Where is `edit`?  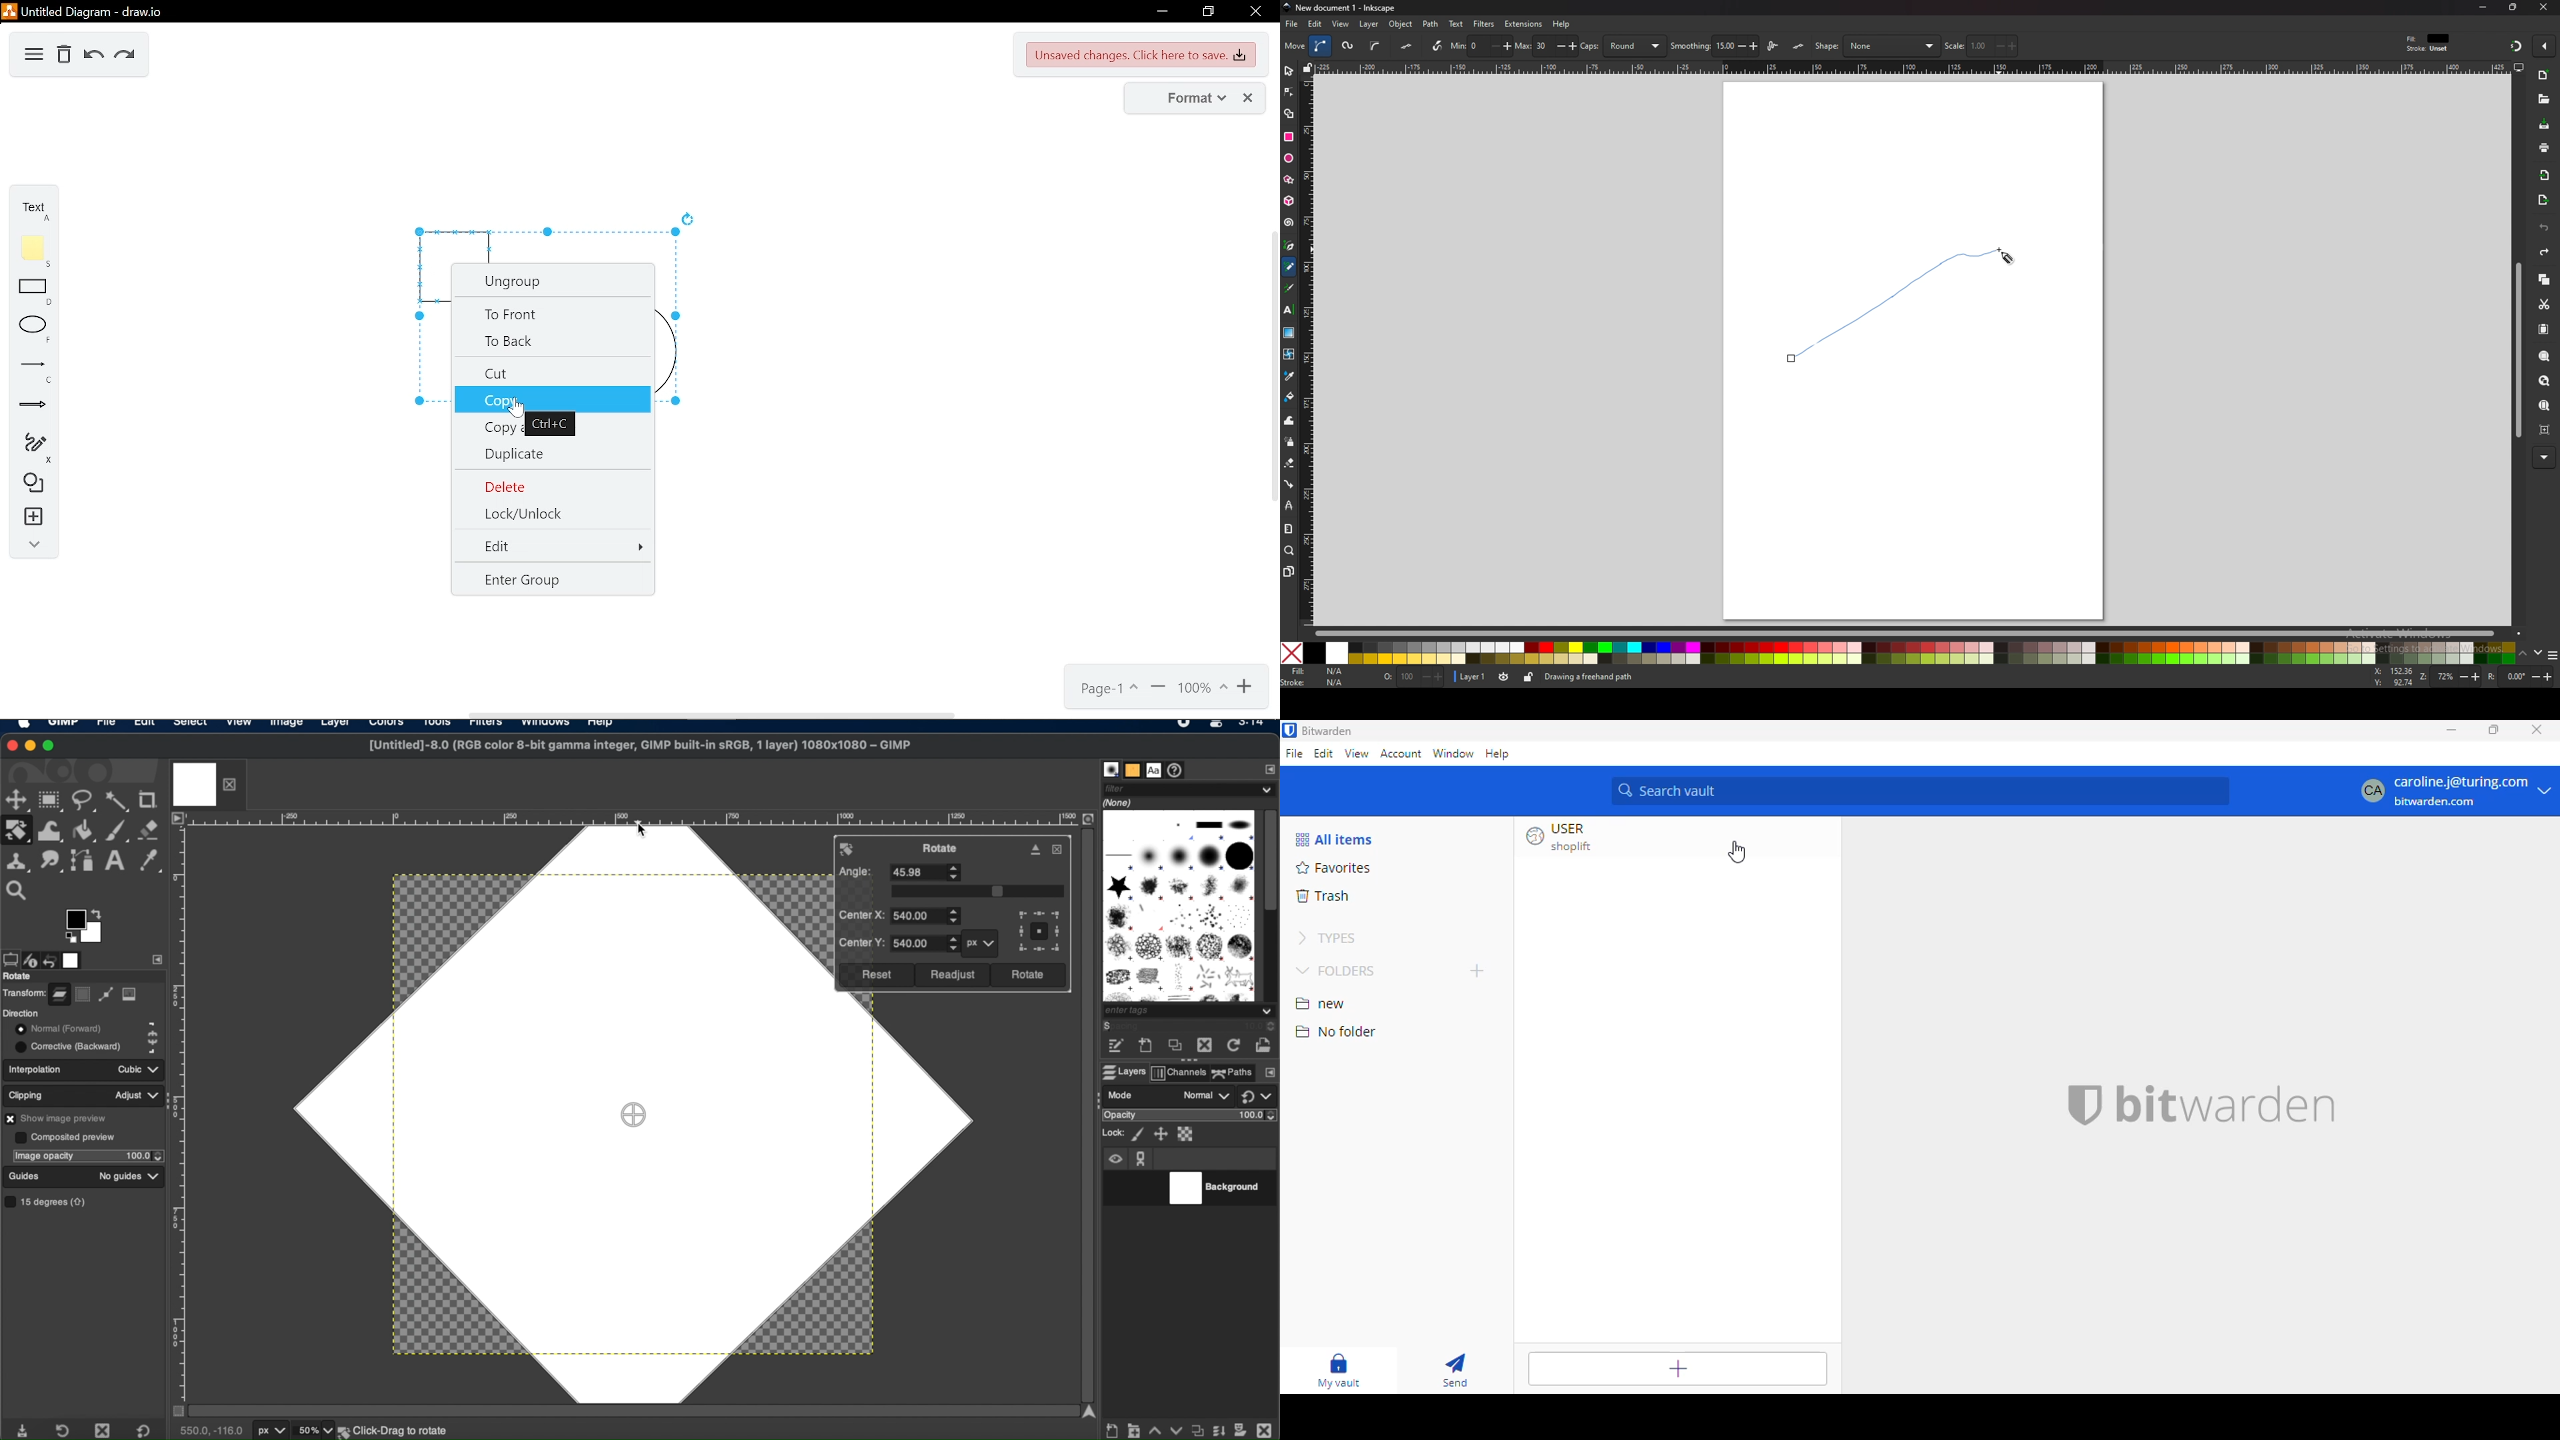
edit is located at coordinates (562, 548).